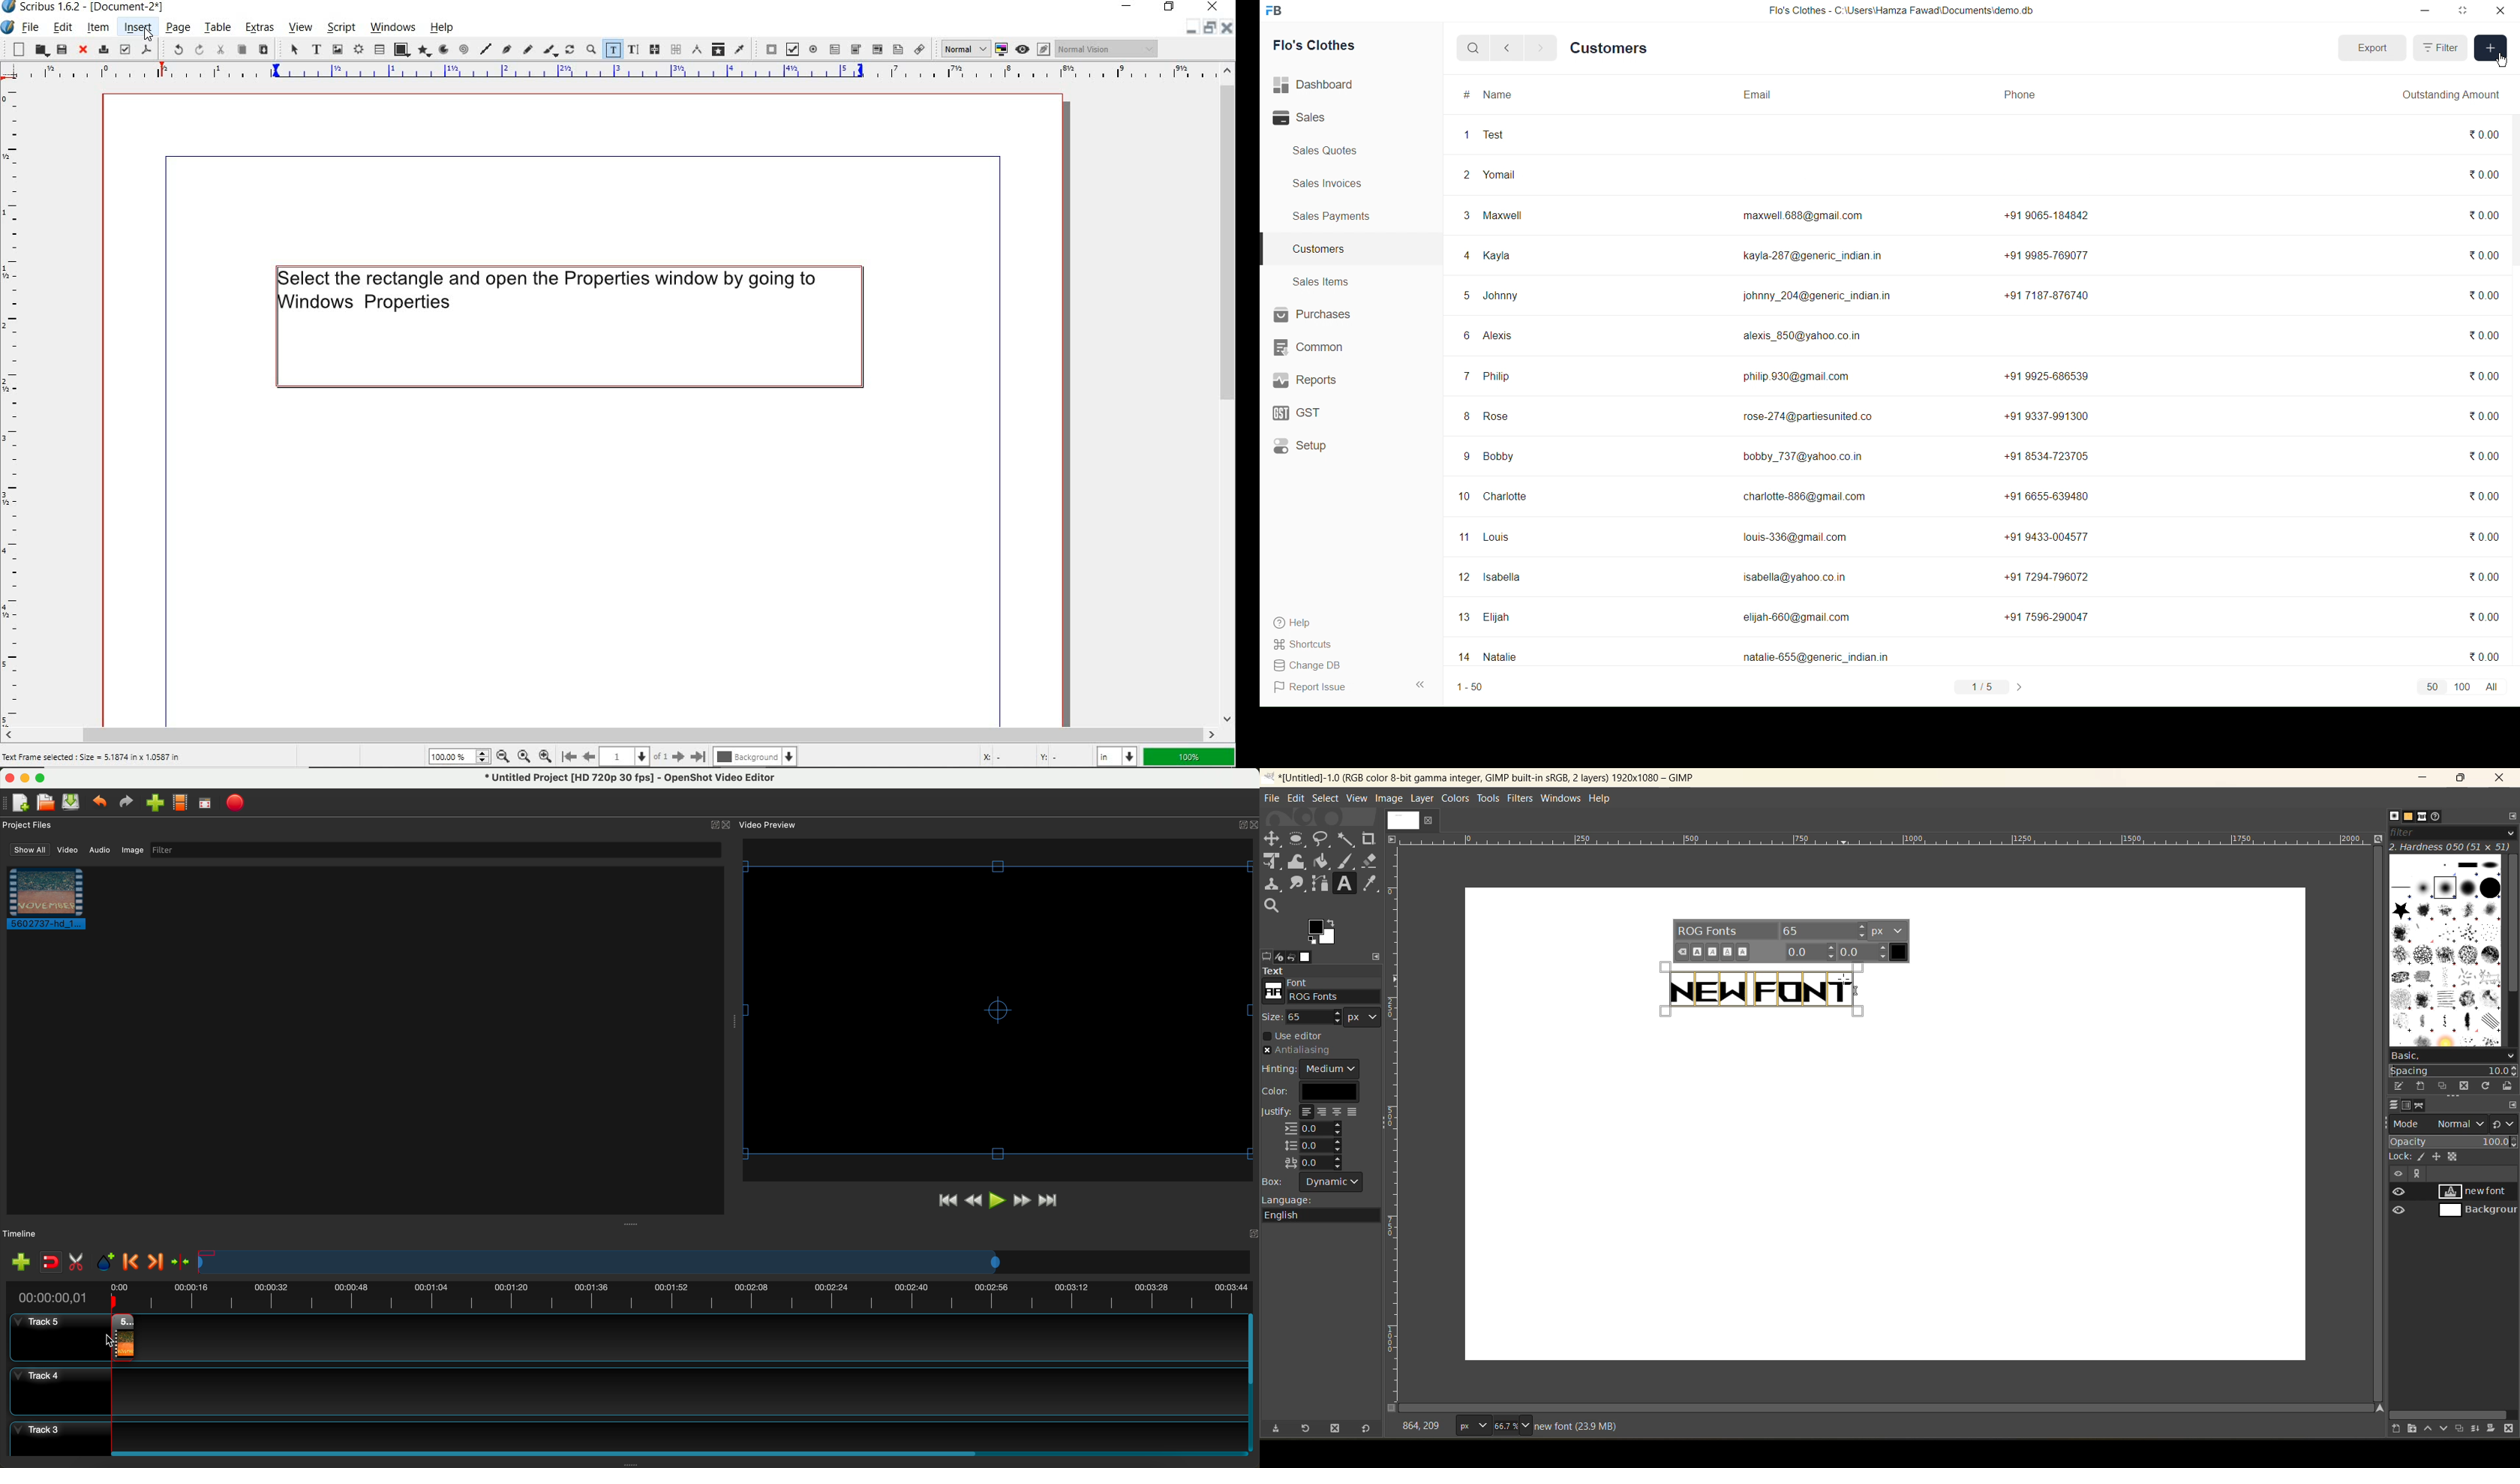 The width and height of the screenshot is (2520, 1484). What do you see at coordinates (1298, 414) in the screenshot?
I see `GST` at bounding box center [1298, 414].